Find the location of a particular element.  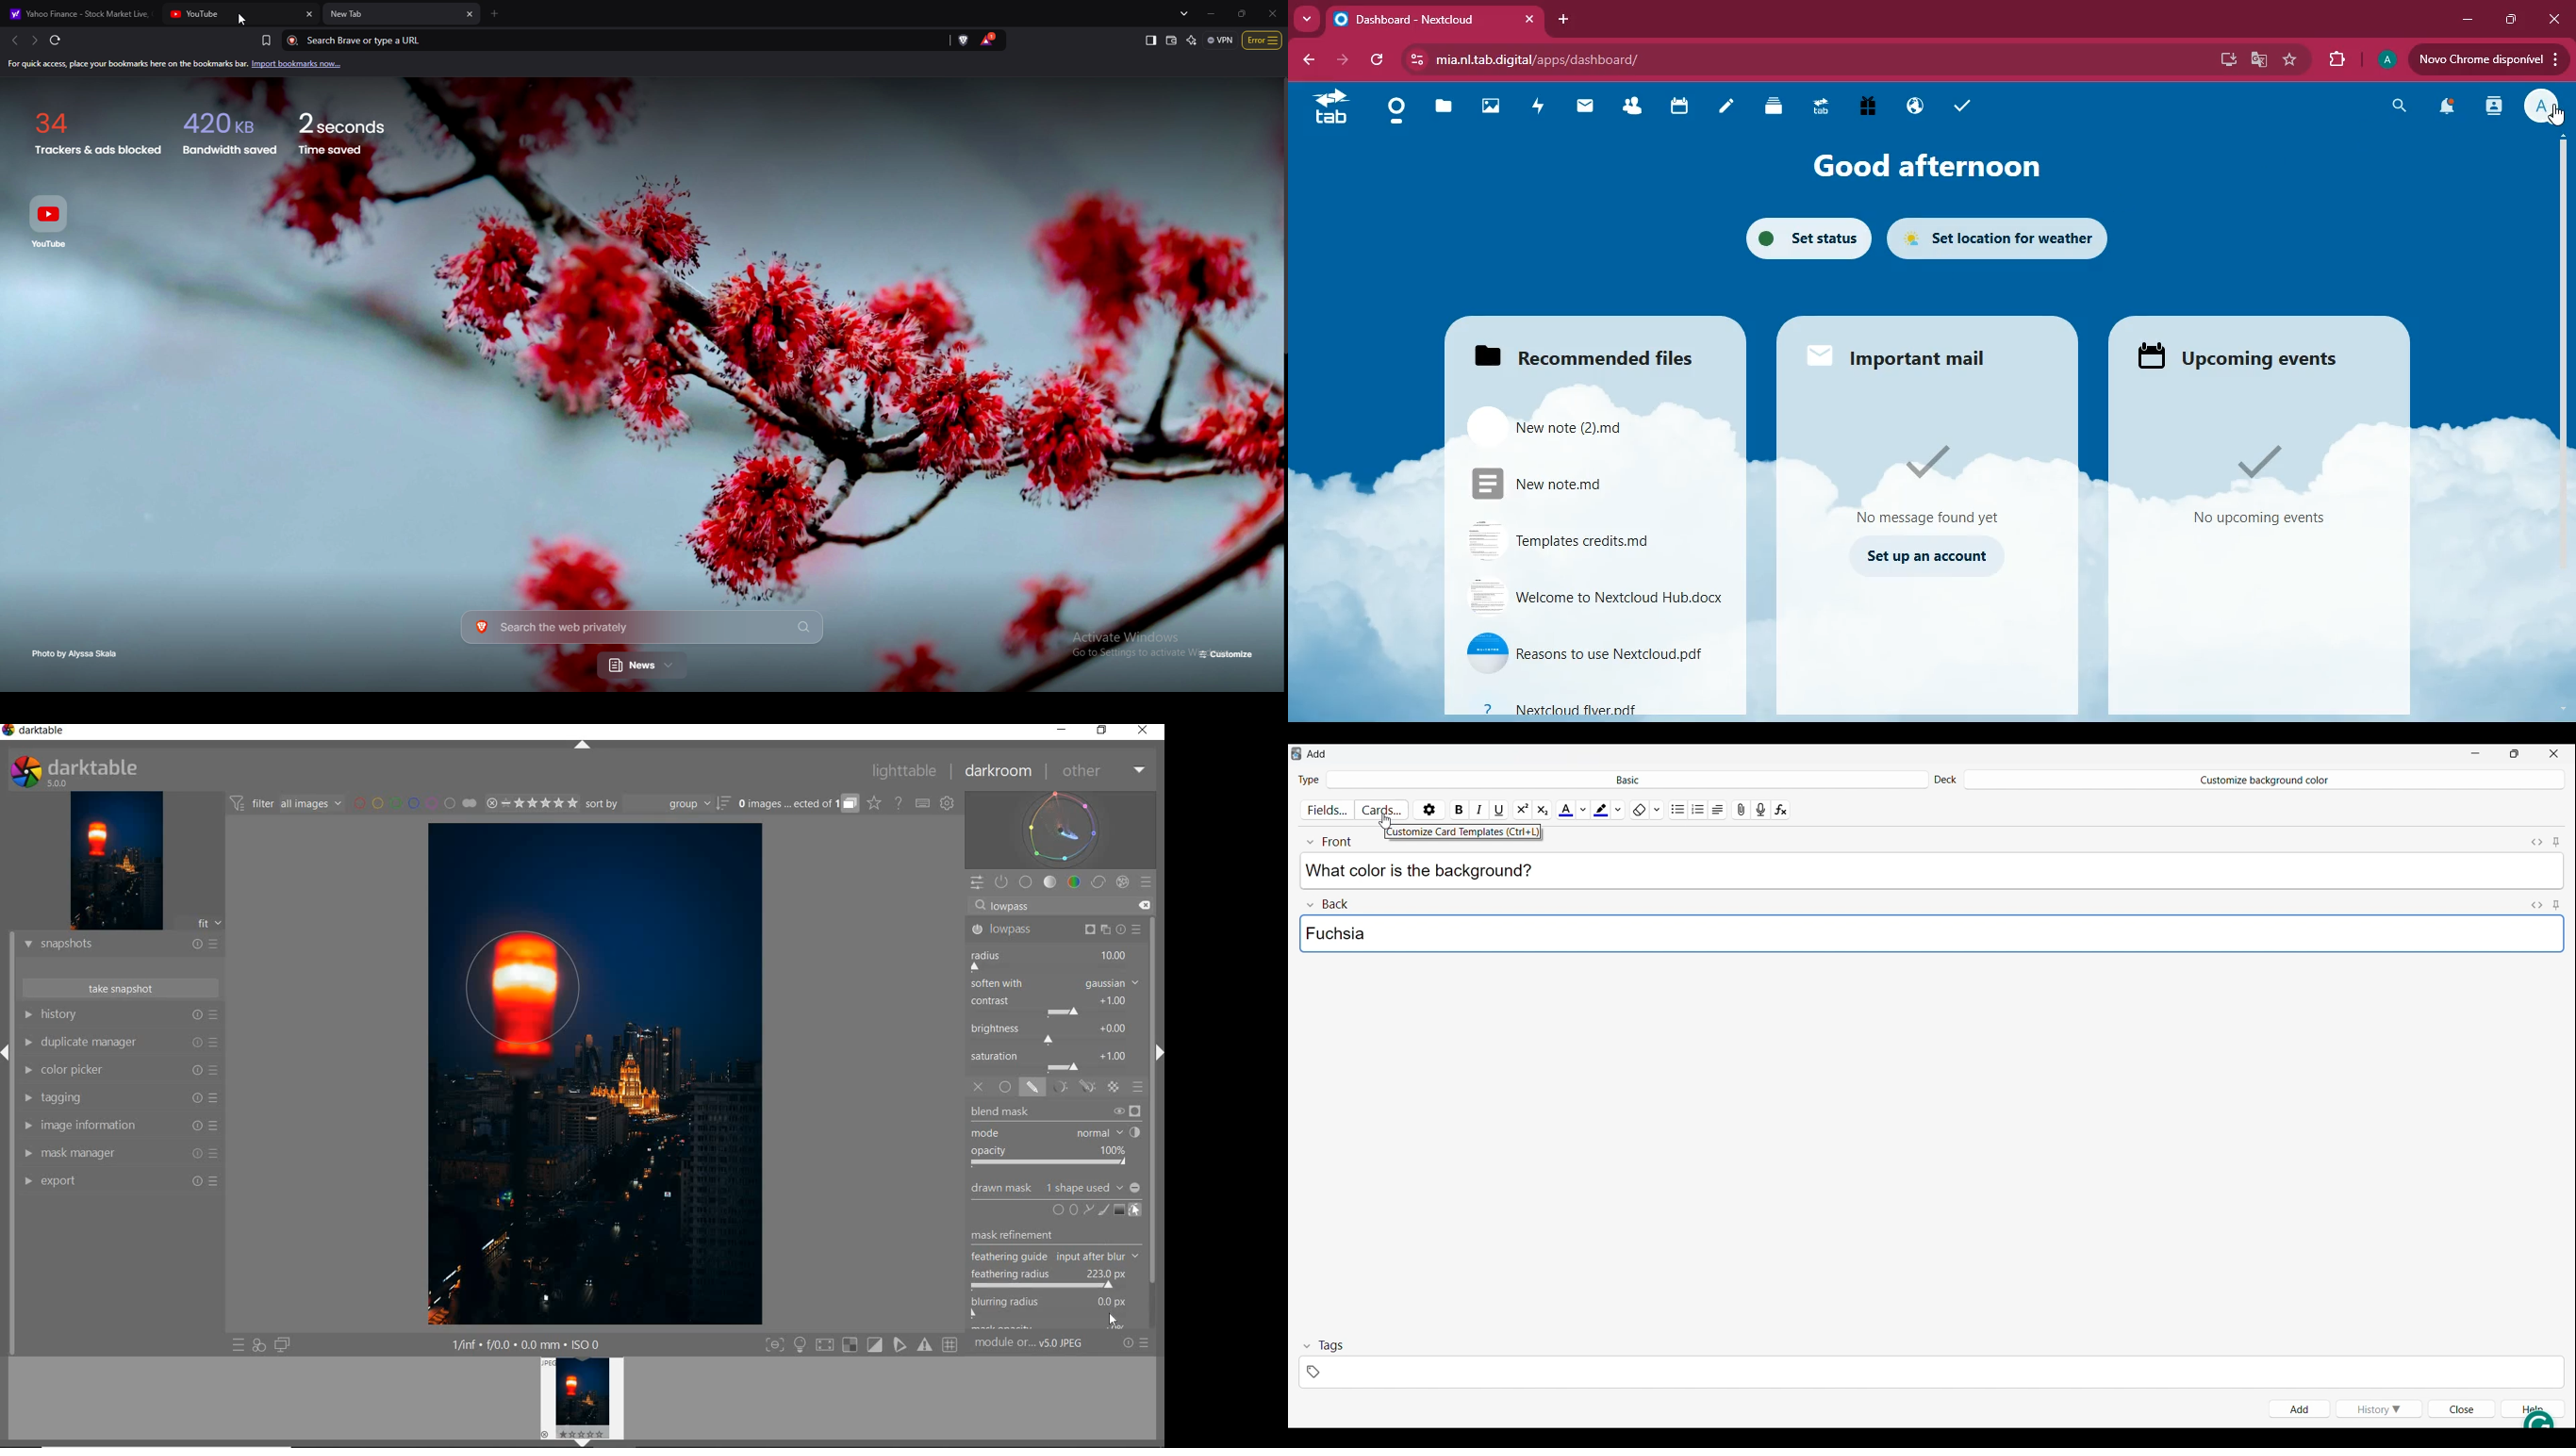

CORRECT is located at coordinates (1099, 882).